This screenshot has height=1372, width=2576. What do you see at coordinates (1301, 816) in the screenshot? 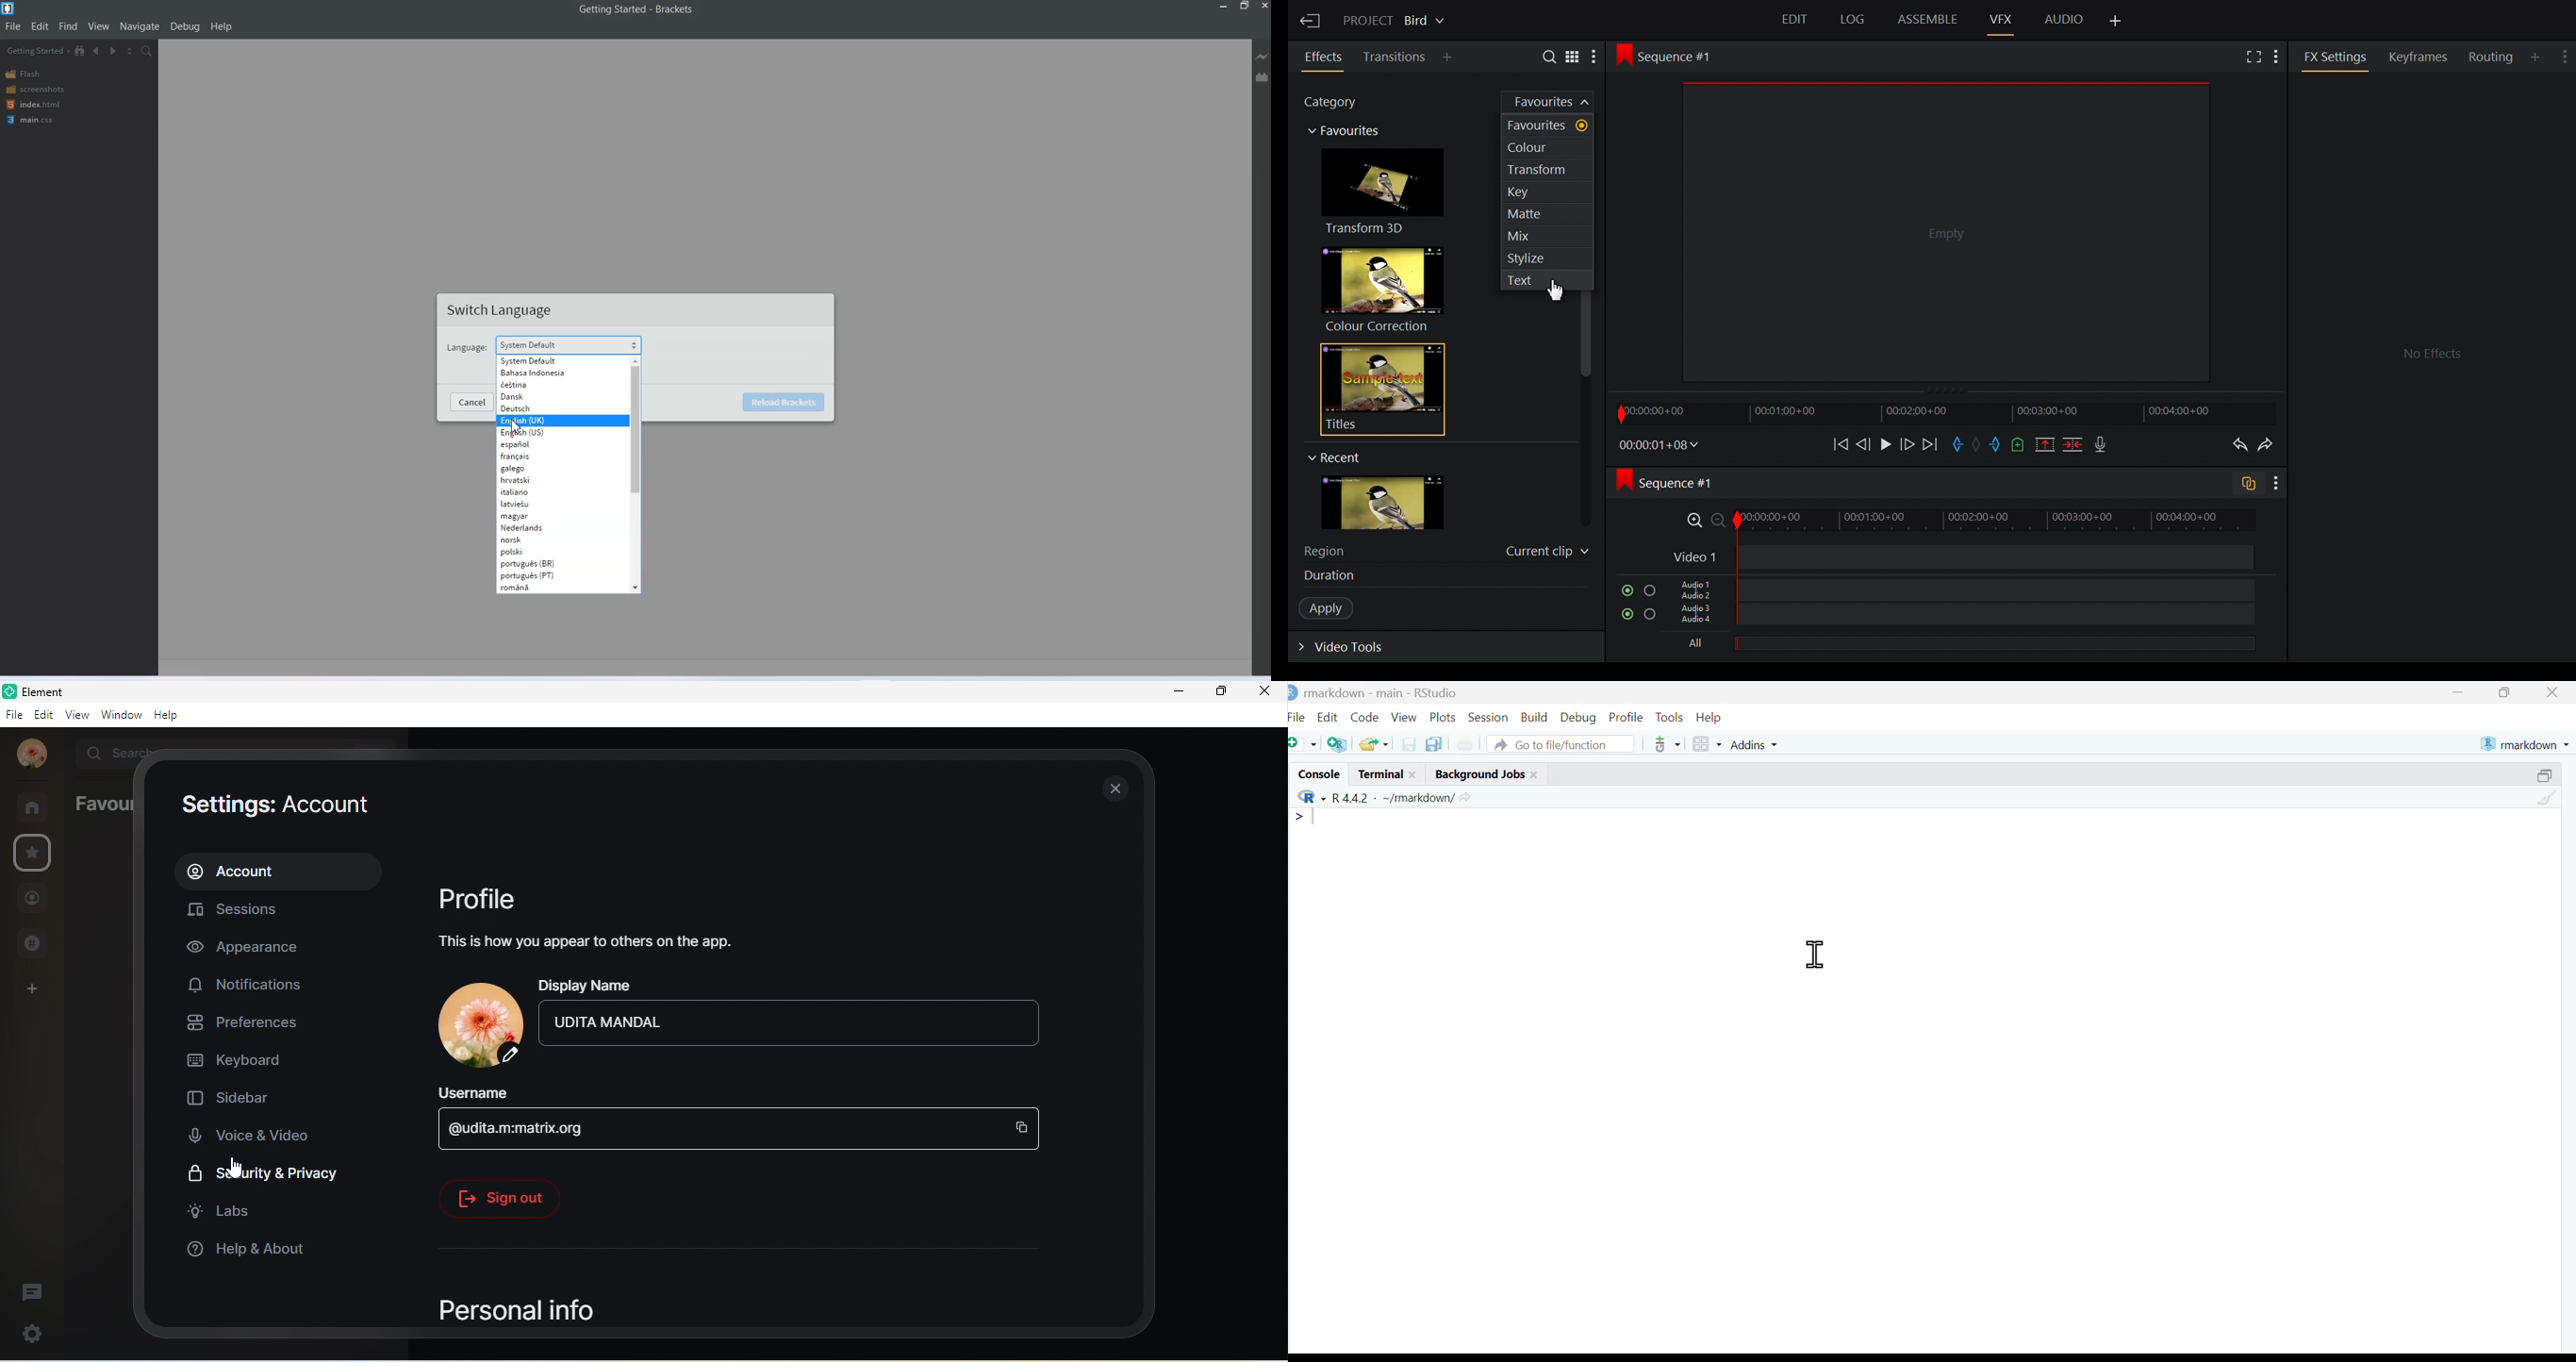
I see `>` at bounding box center [1301, 816].